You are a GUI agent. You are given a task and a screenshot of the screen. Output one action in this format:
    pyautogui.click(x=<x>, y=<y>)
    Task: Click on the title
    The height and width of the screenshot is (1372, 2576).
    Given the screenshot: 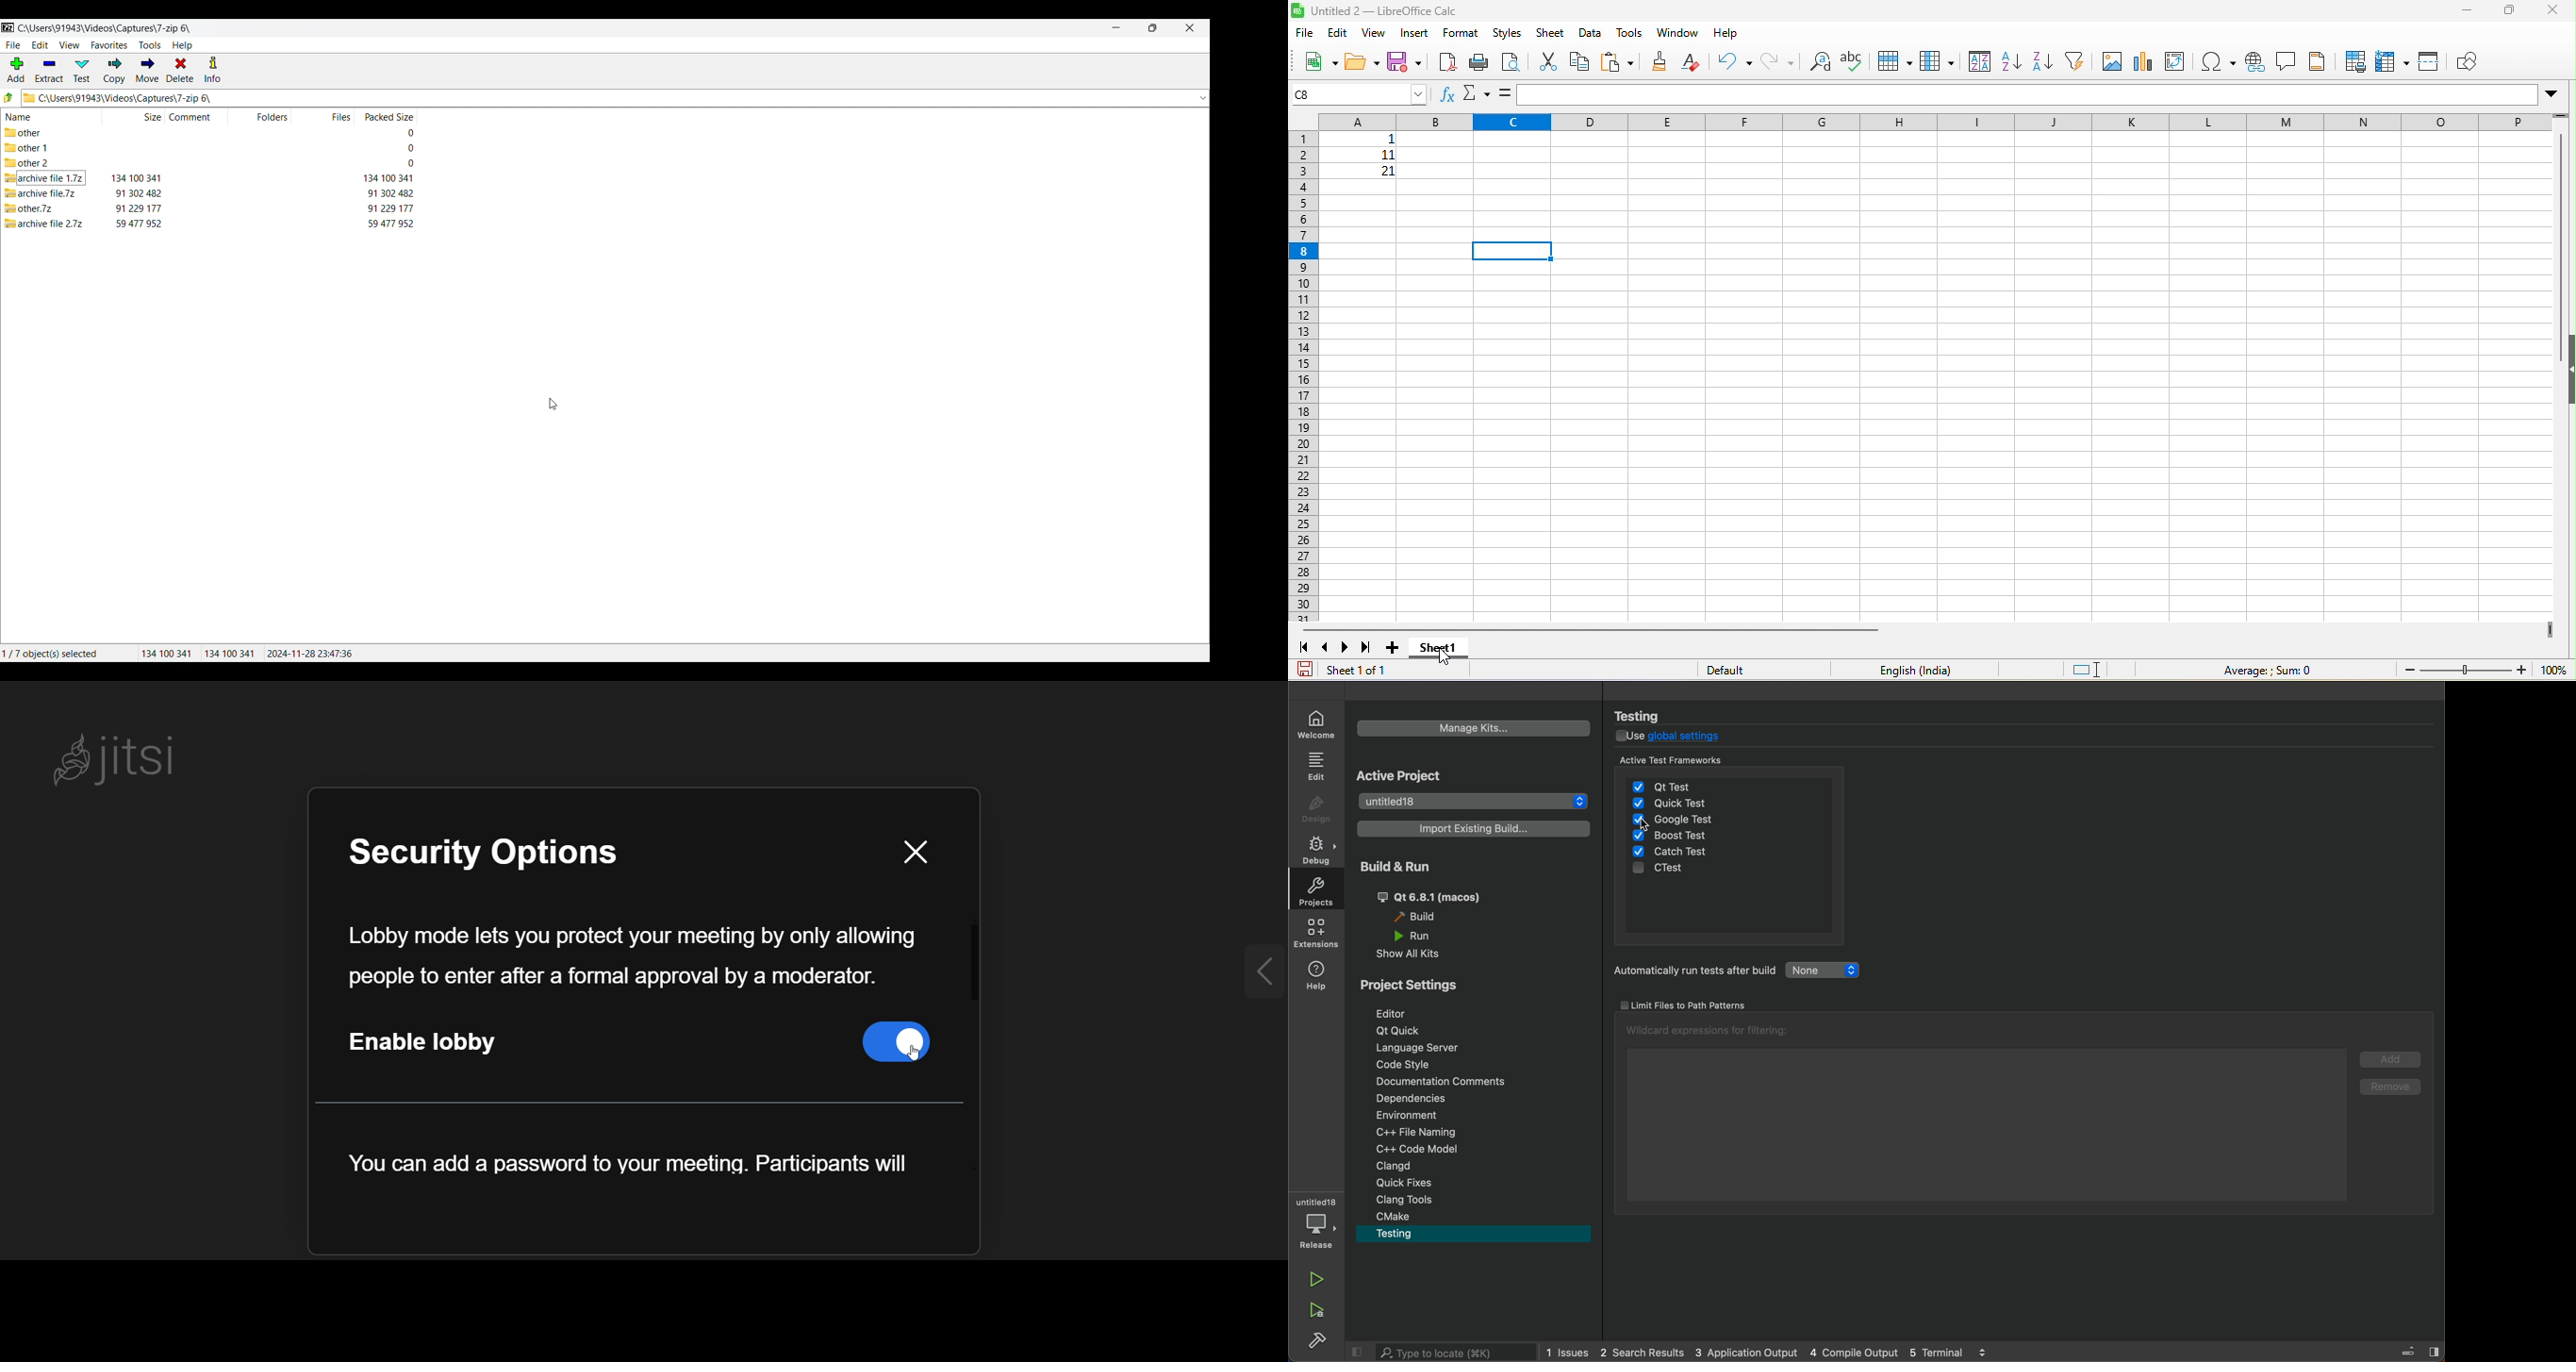 What is the action you would take?
    pyautogui.click(x=1378, y=11)
    